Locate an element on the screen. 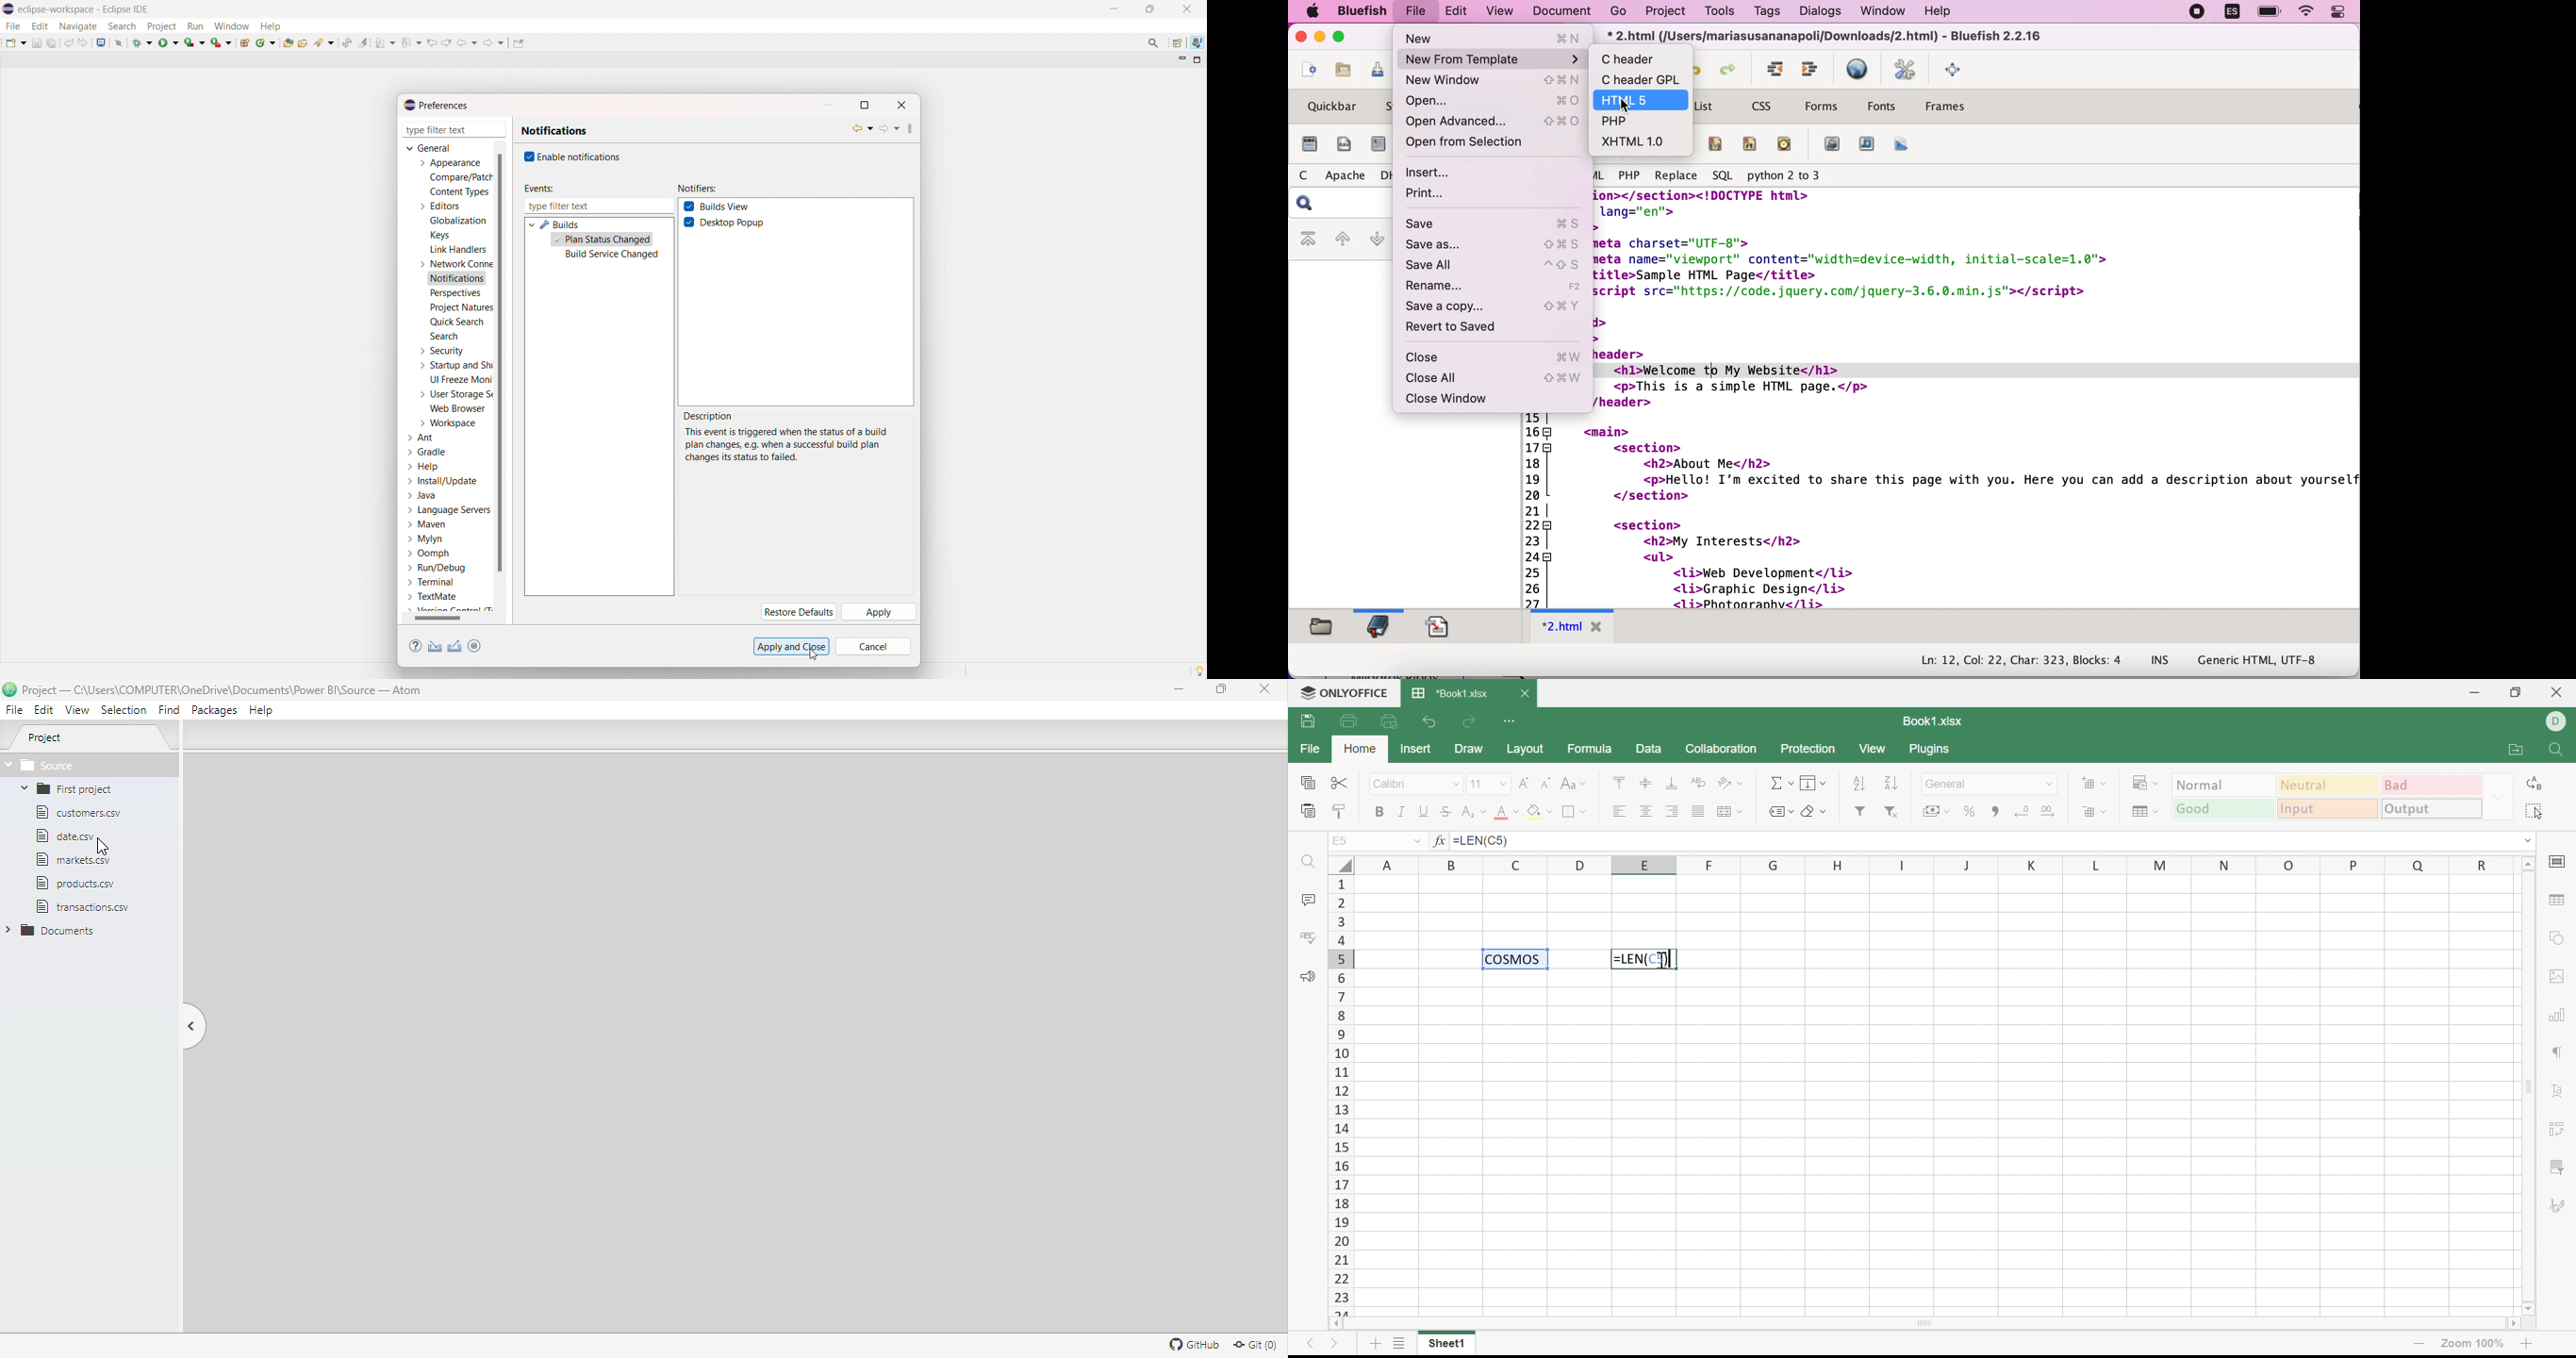  code to speed up work flow is located at coordinates (1980, 400).